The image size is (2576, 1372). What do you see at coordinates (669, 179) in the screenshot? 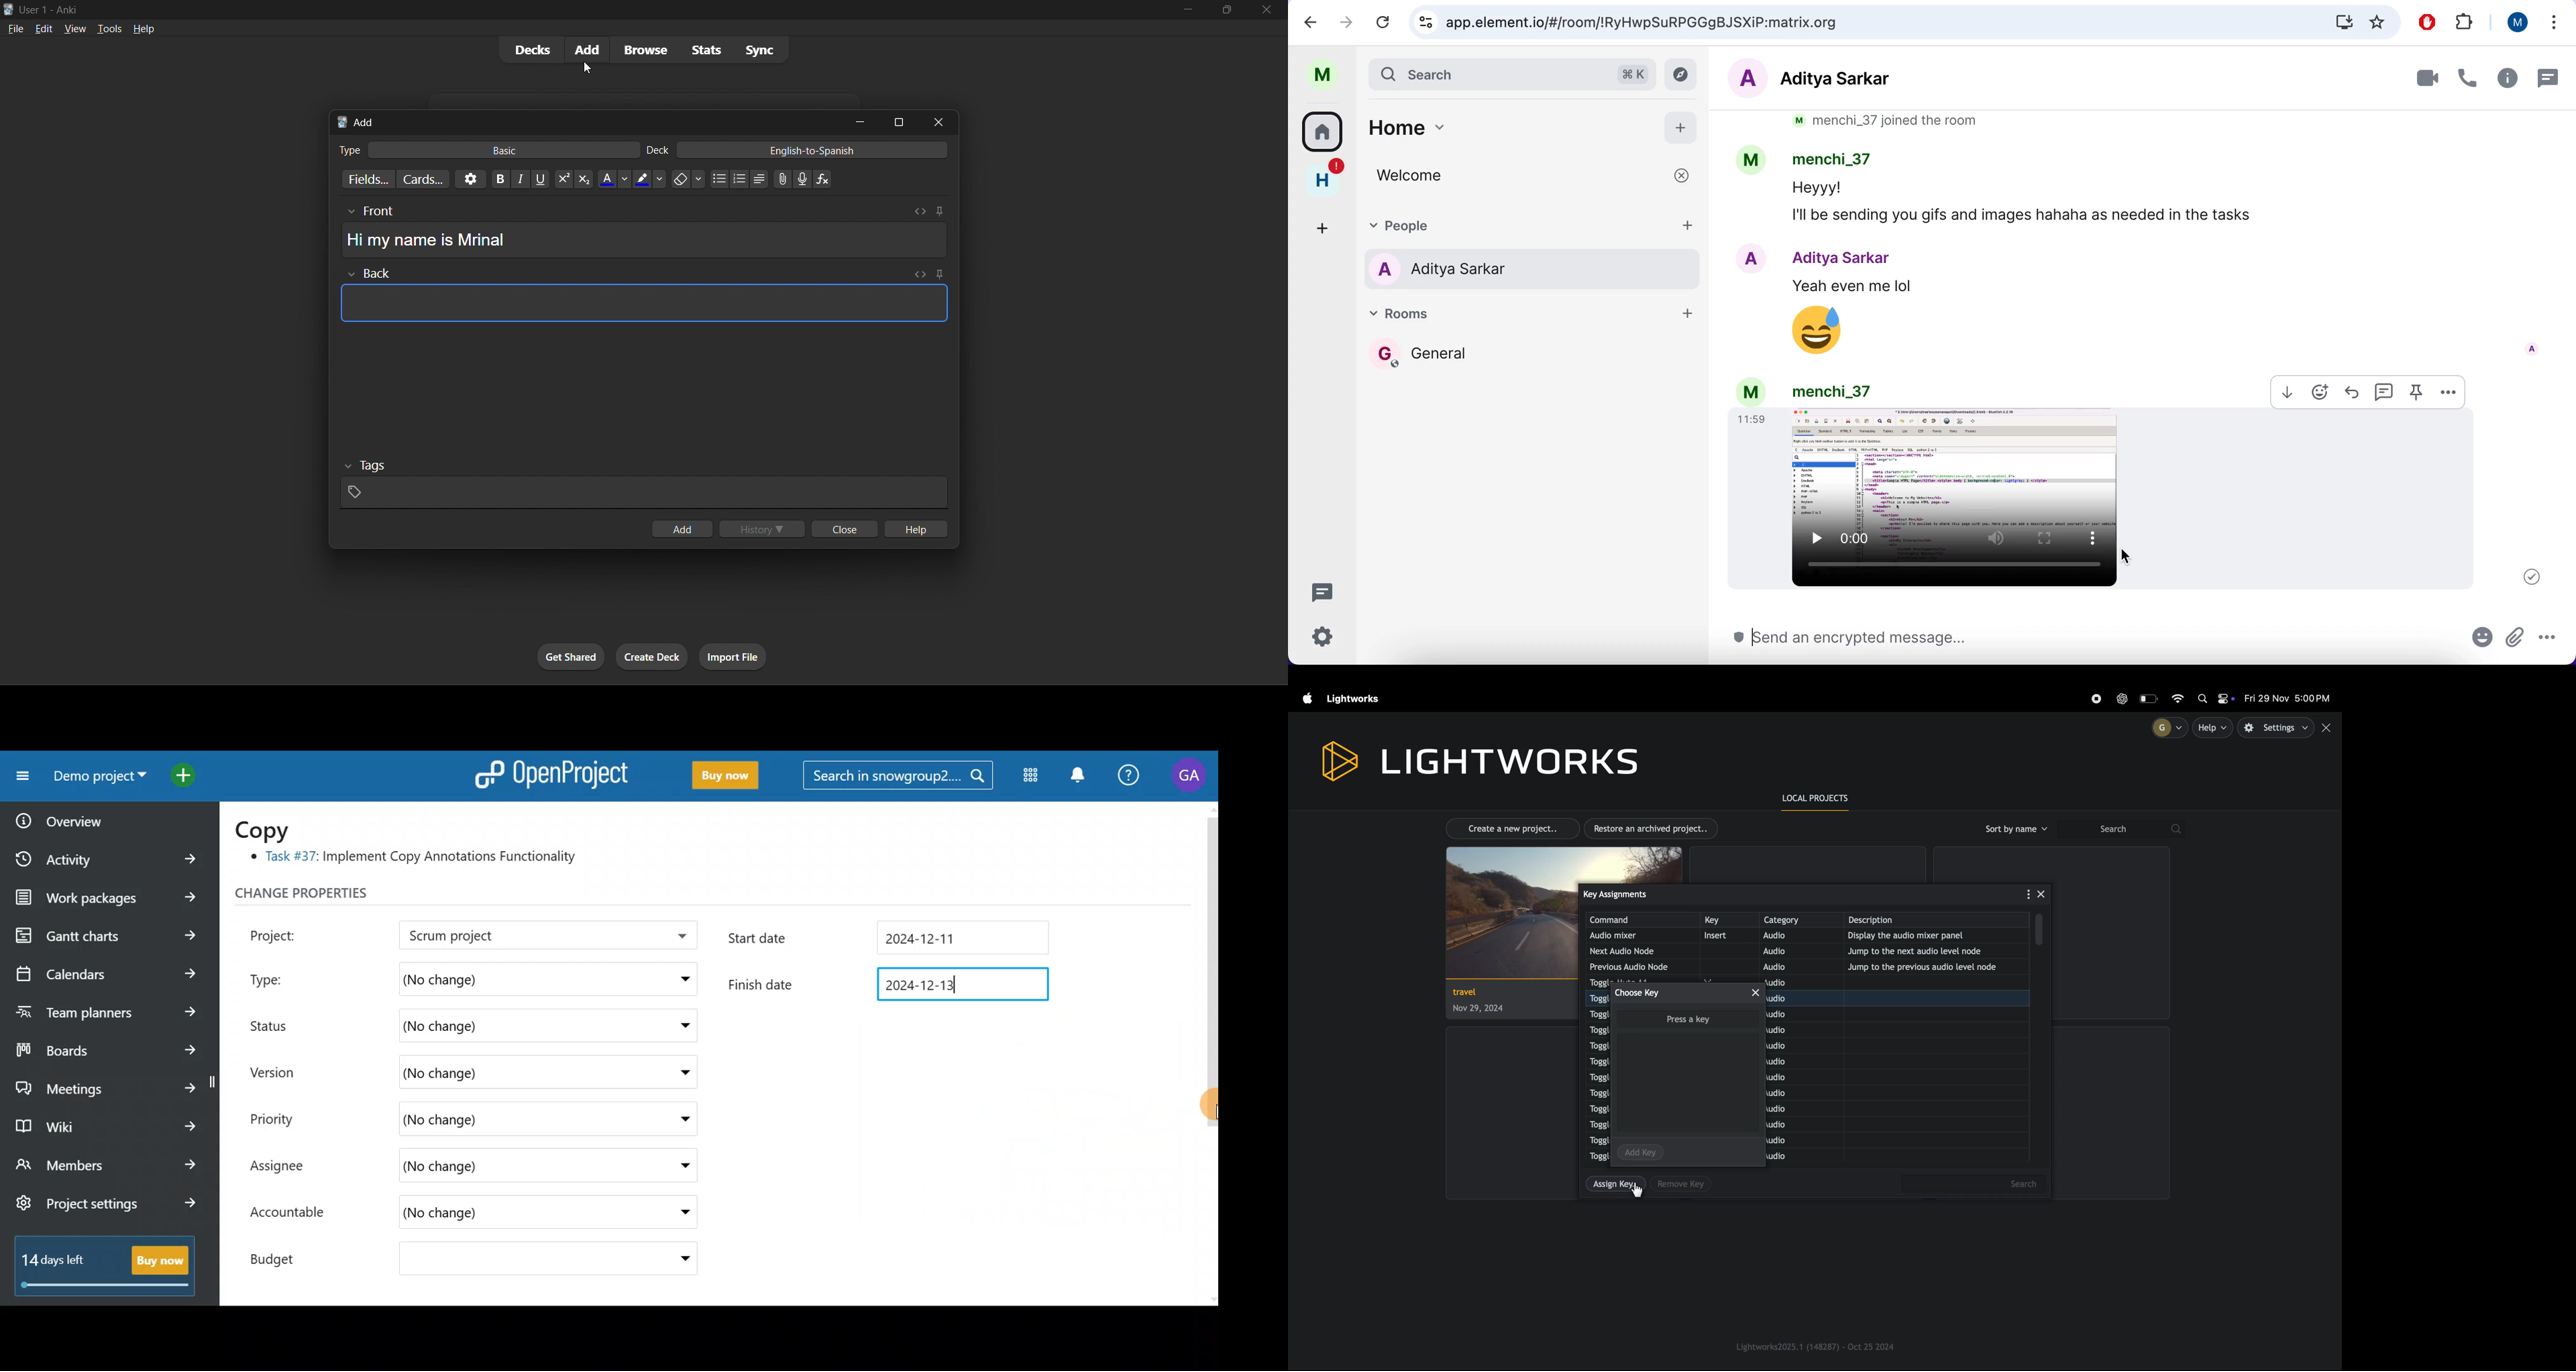
I see `text styling` at bounding box center [669, 179].